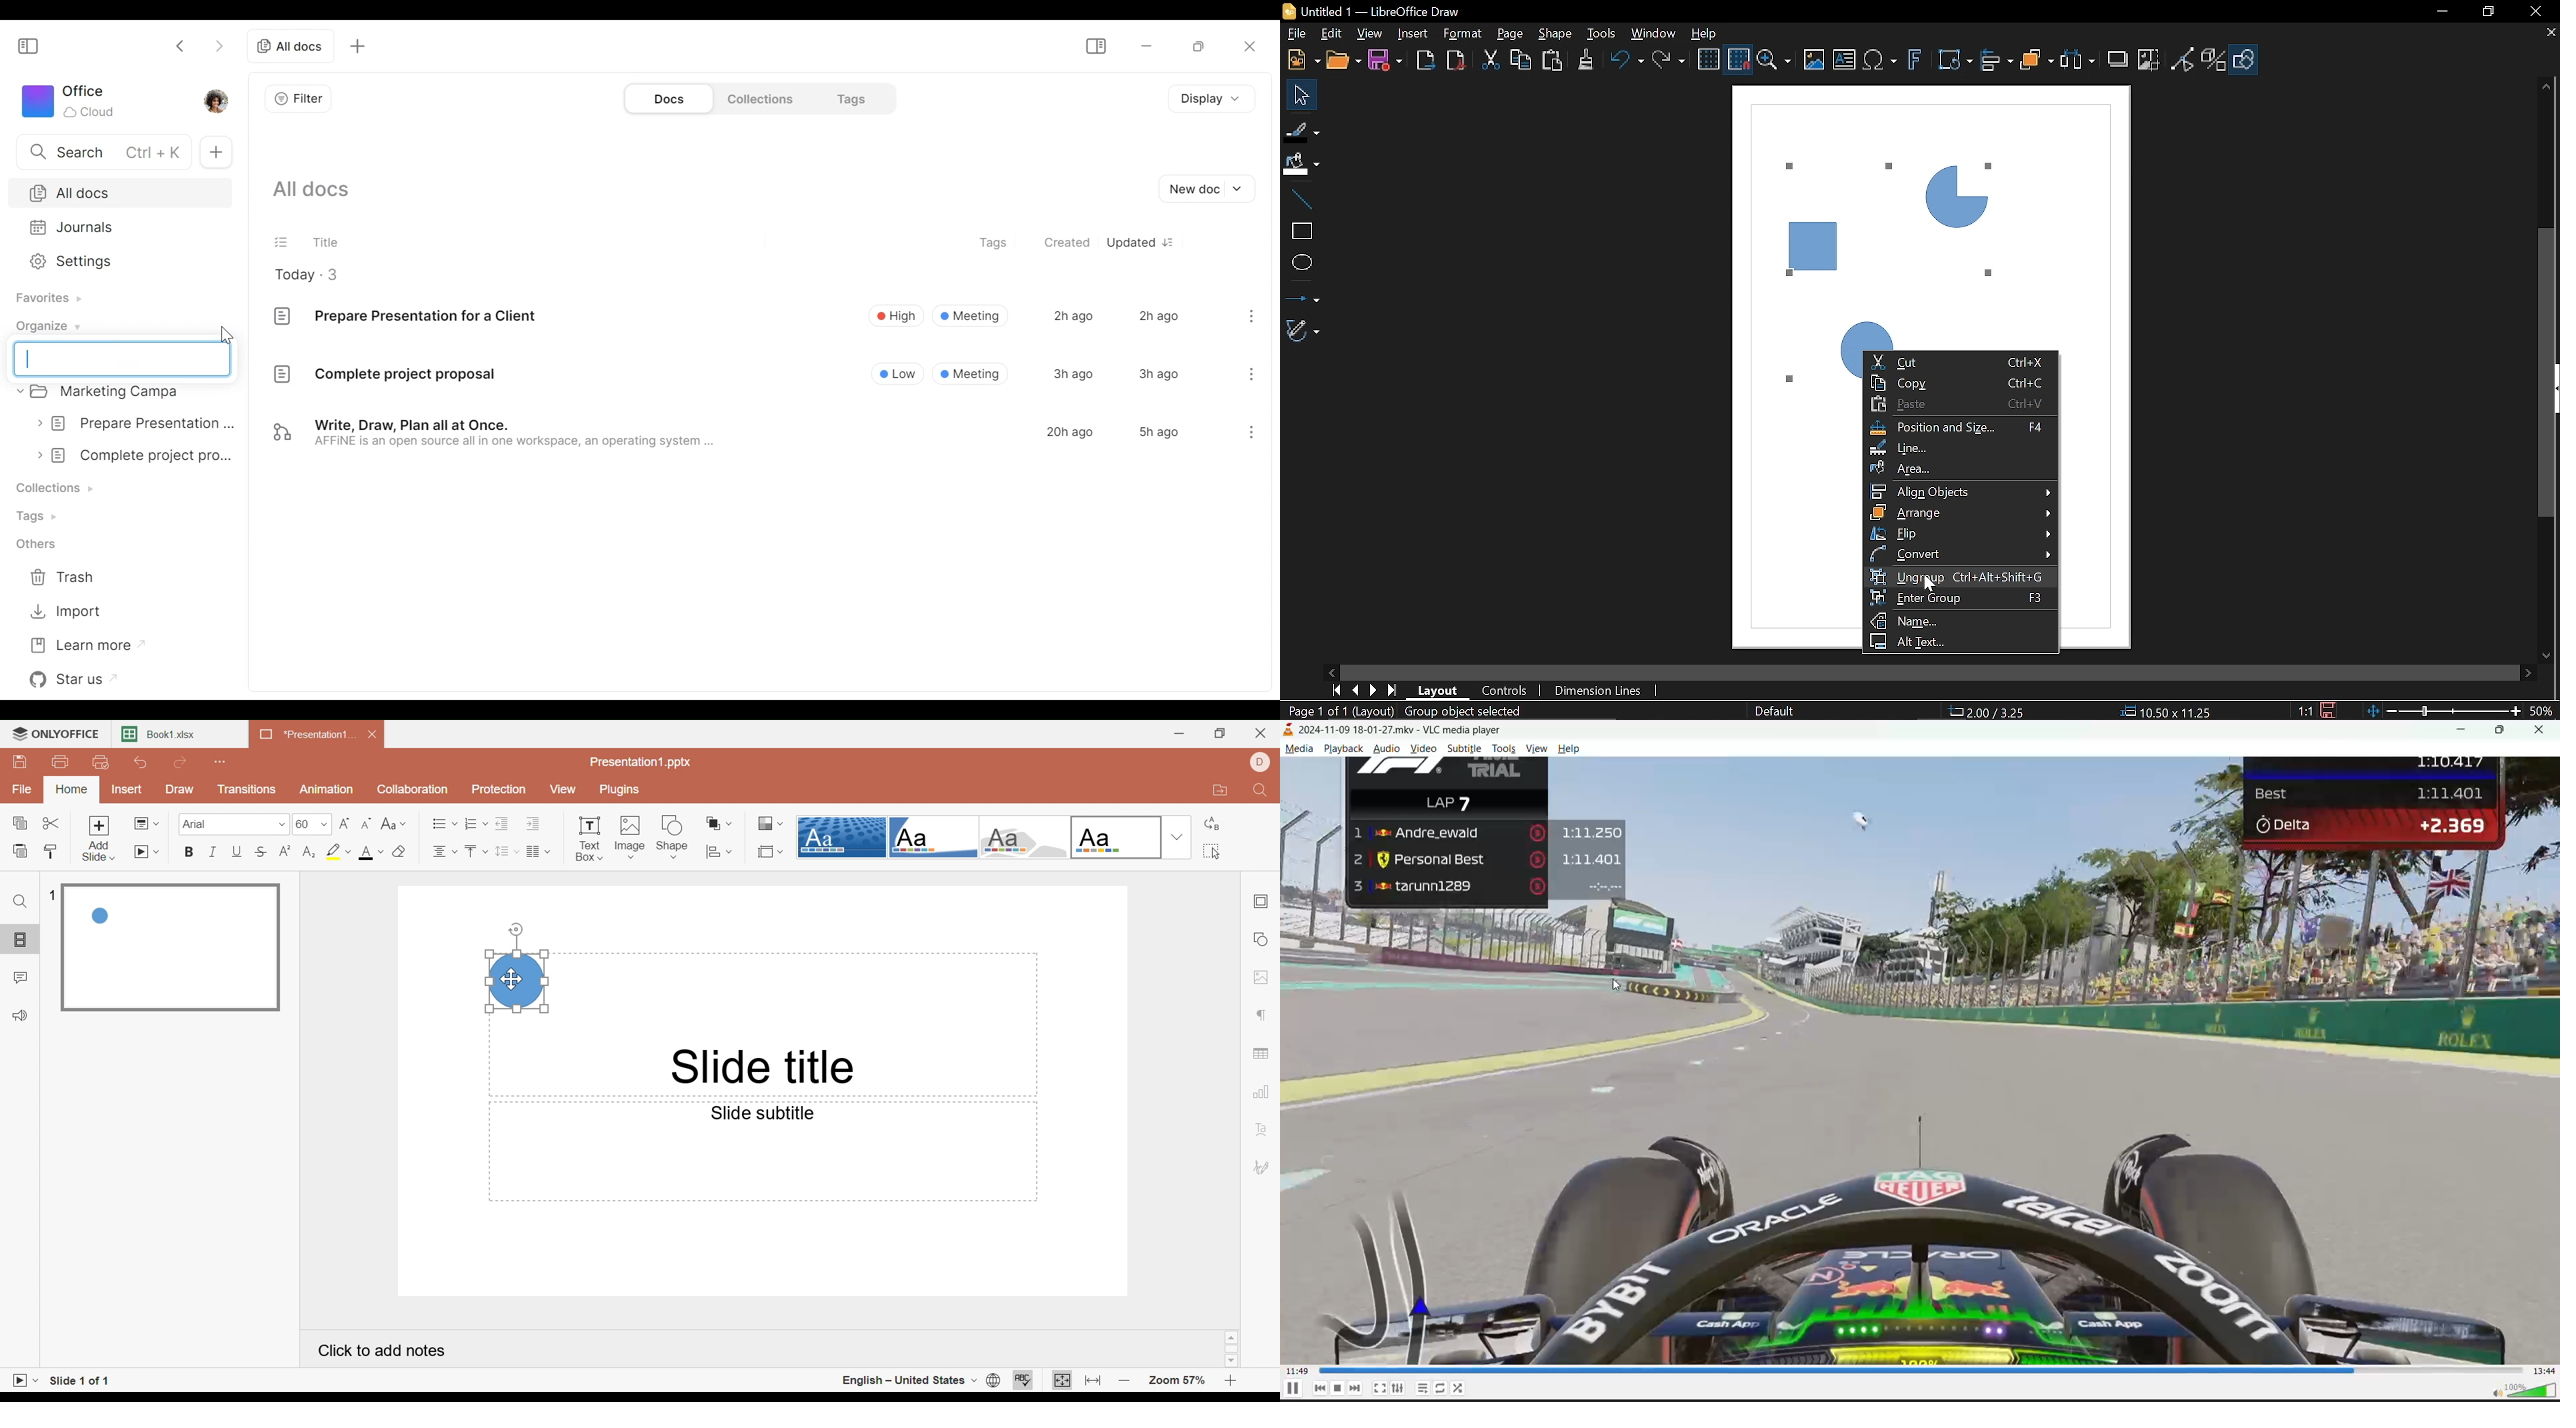  Describe the element at coordinates (1158, 374) in the screenshot. I see `3h ago` at that location.